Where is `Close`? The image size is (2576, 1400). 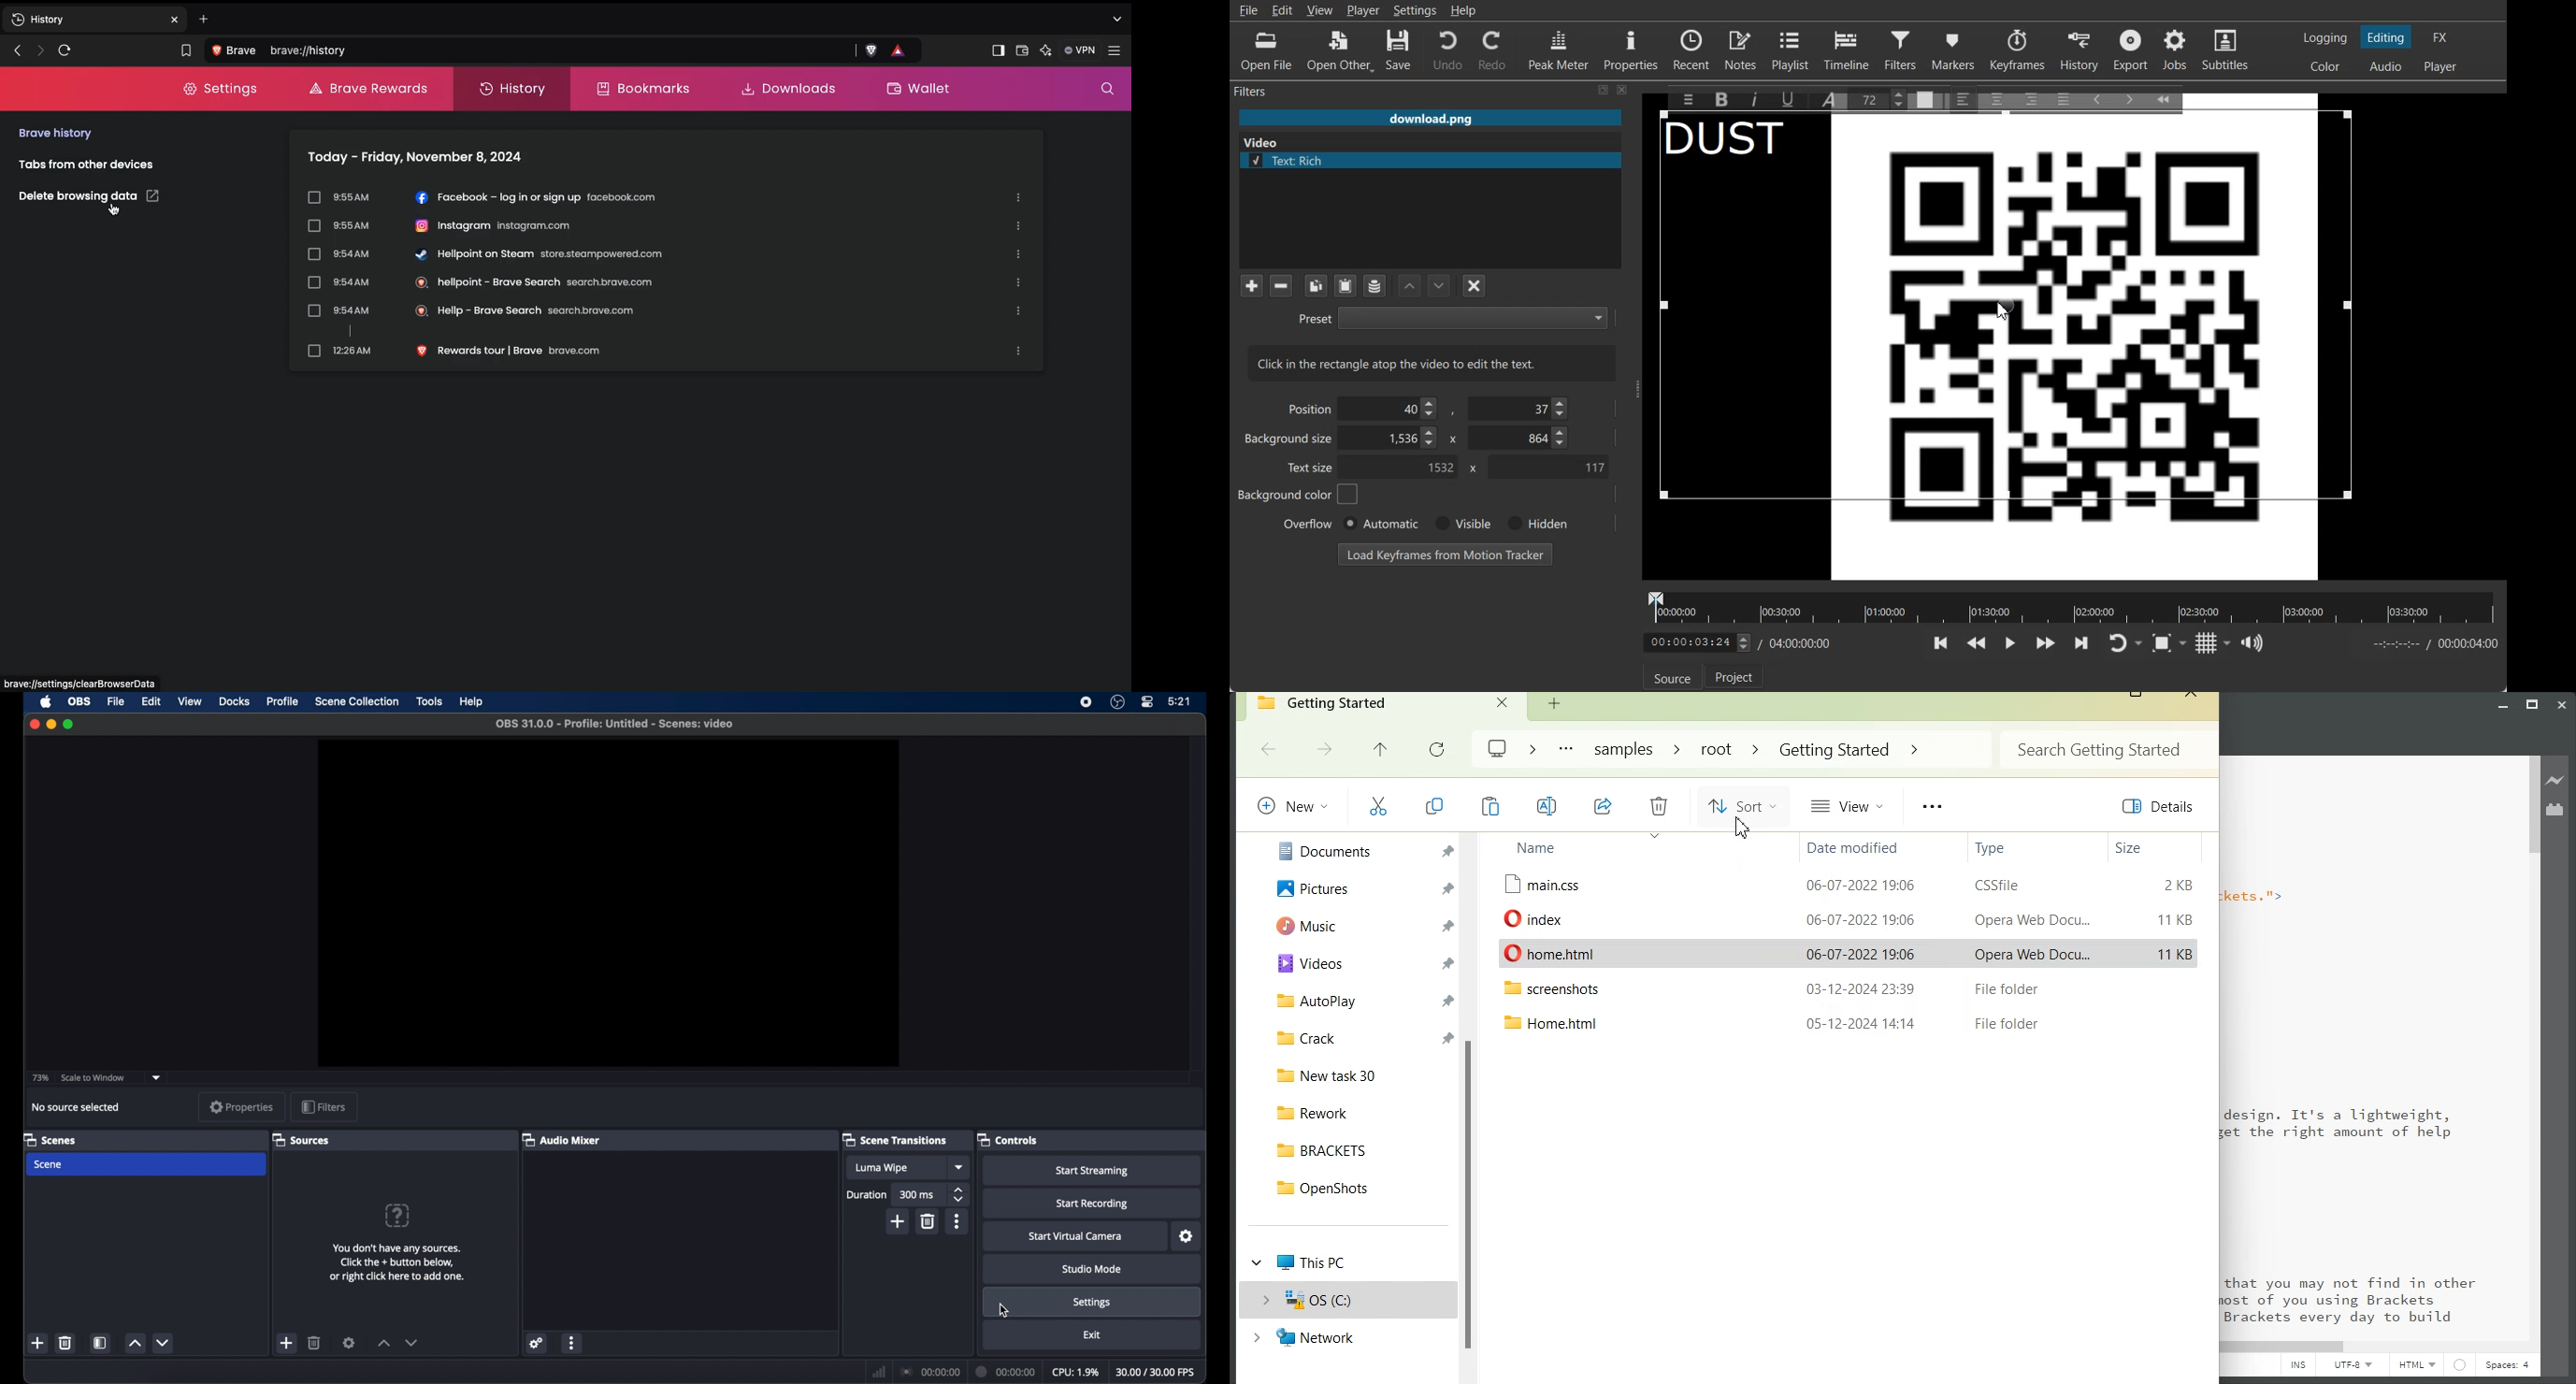
Close is located at coordinates (2190, 697).